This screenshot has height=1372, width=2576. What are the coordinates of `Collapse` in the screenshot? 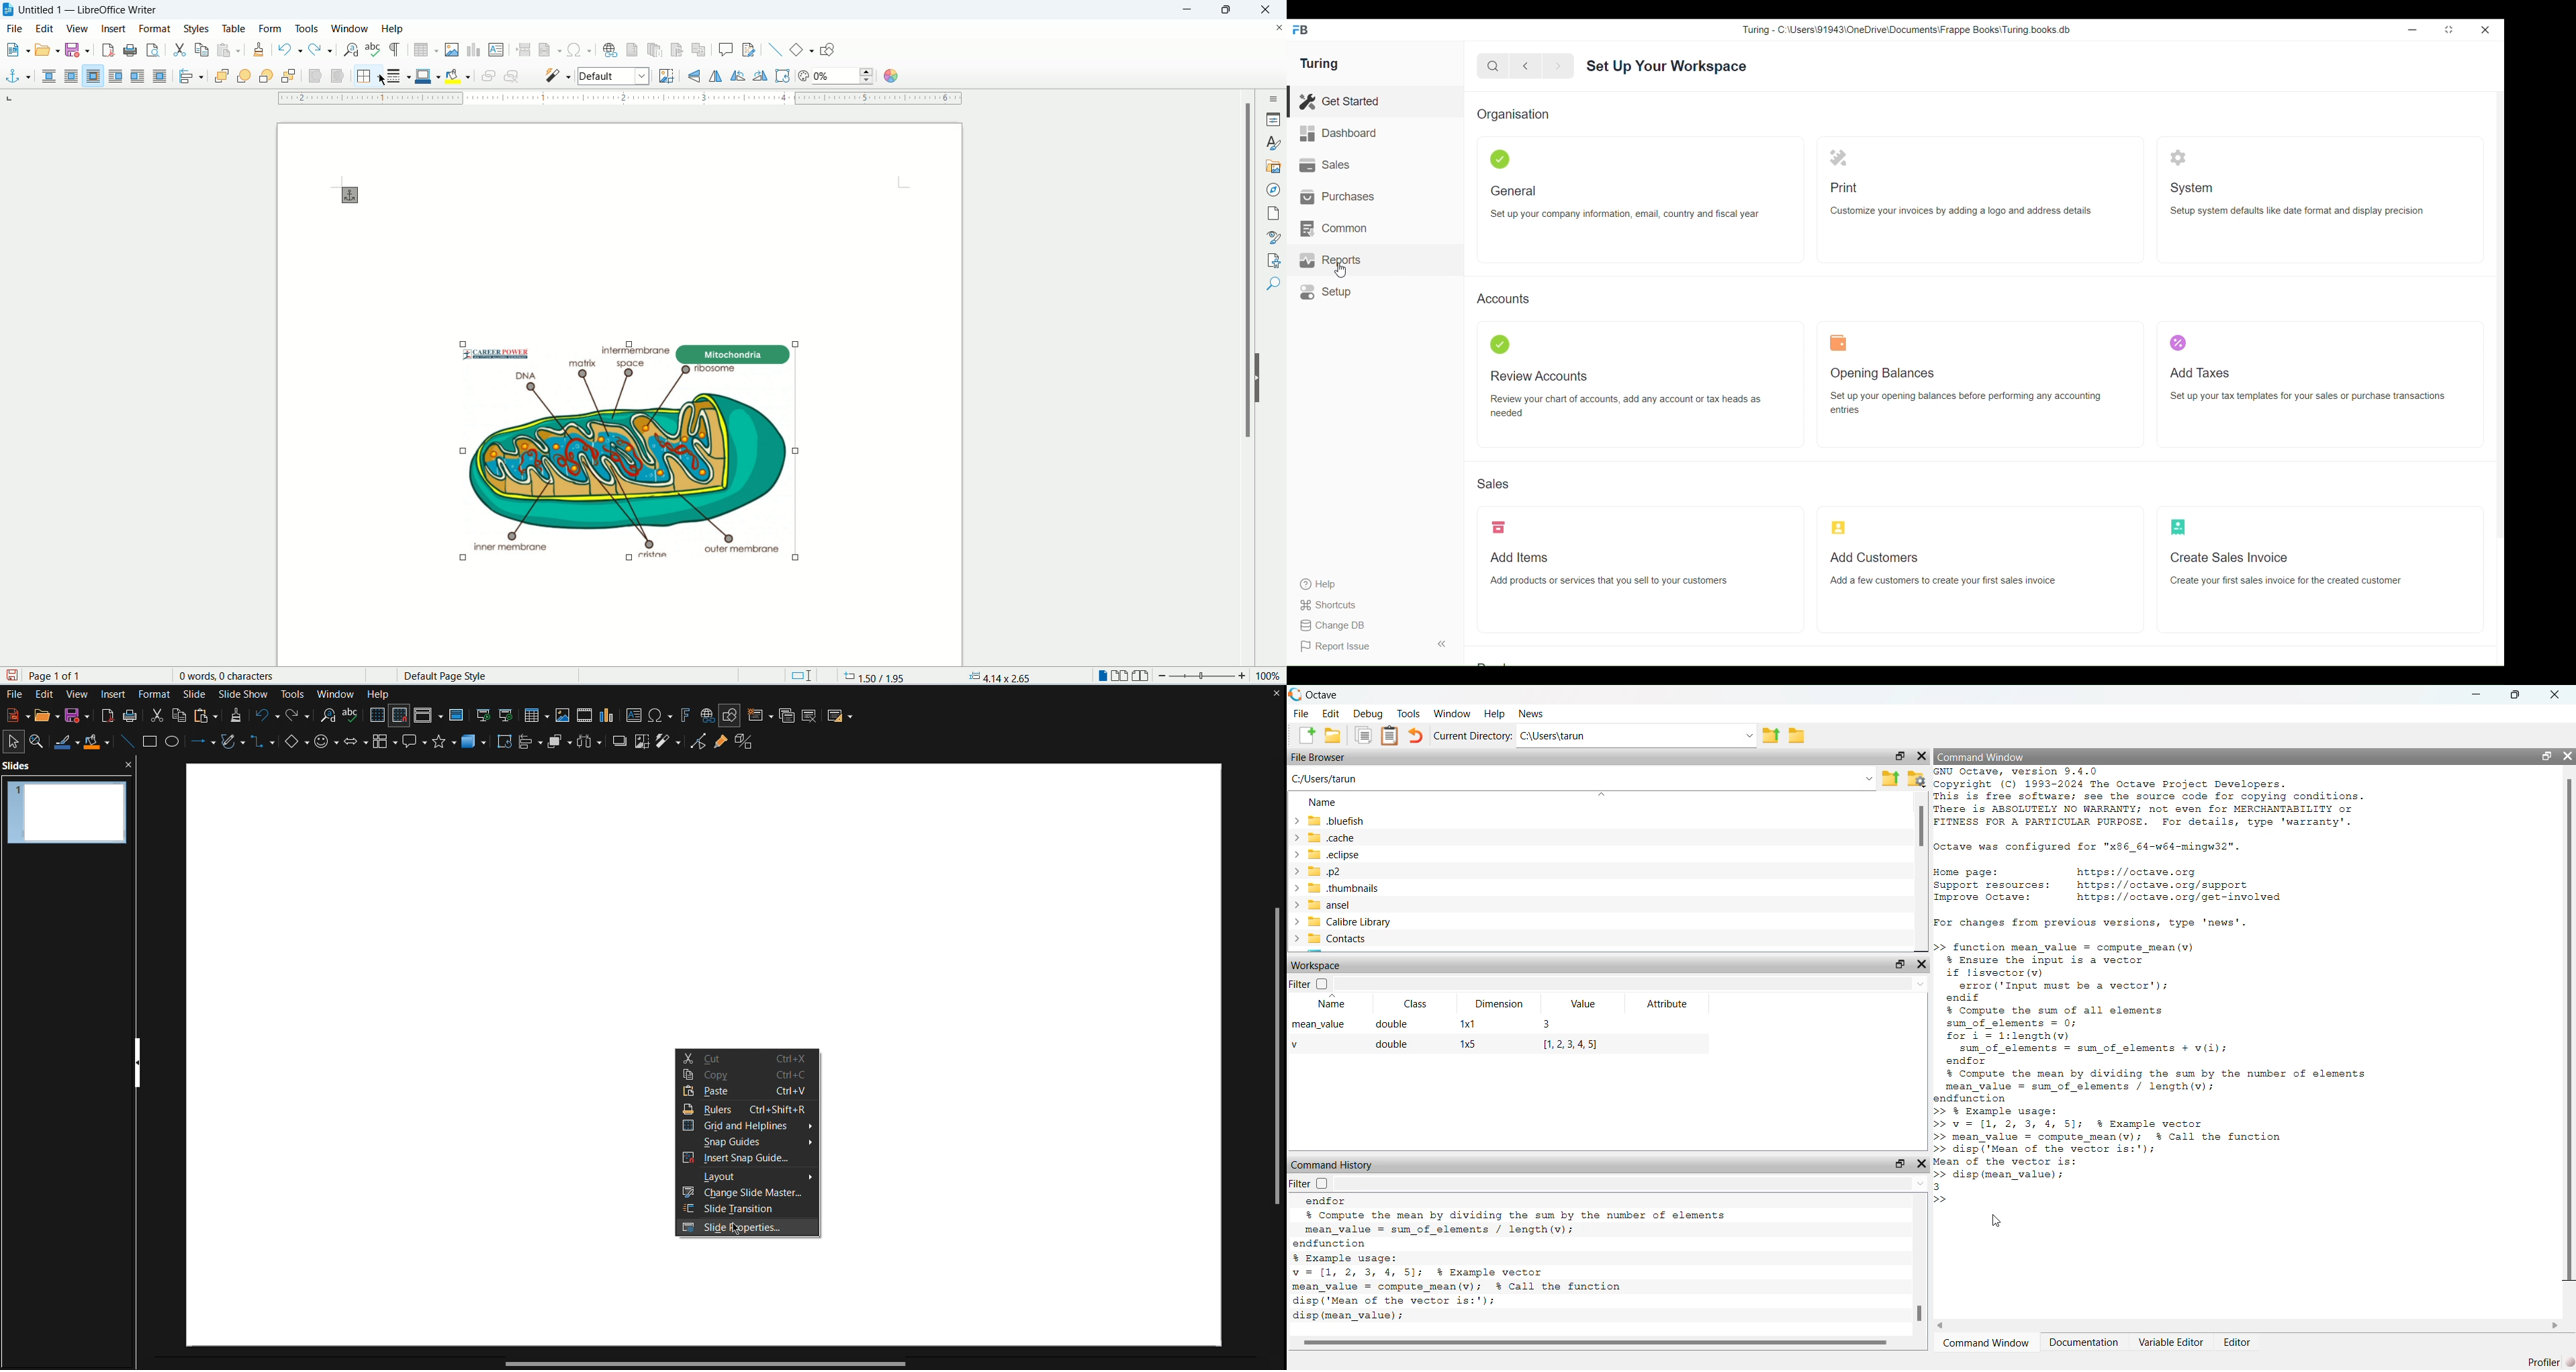 It's located at (1442, 644).